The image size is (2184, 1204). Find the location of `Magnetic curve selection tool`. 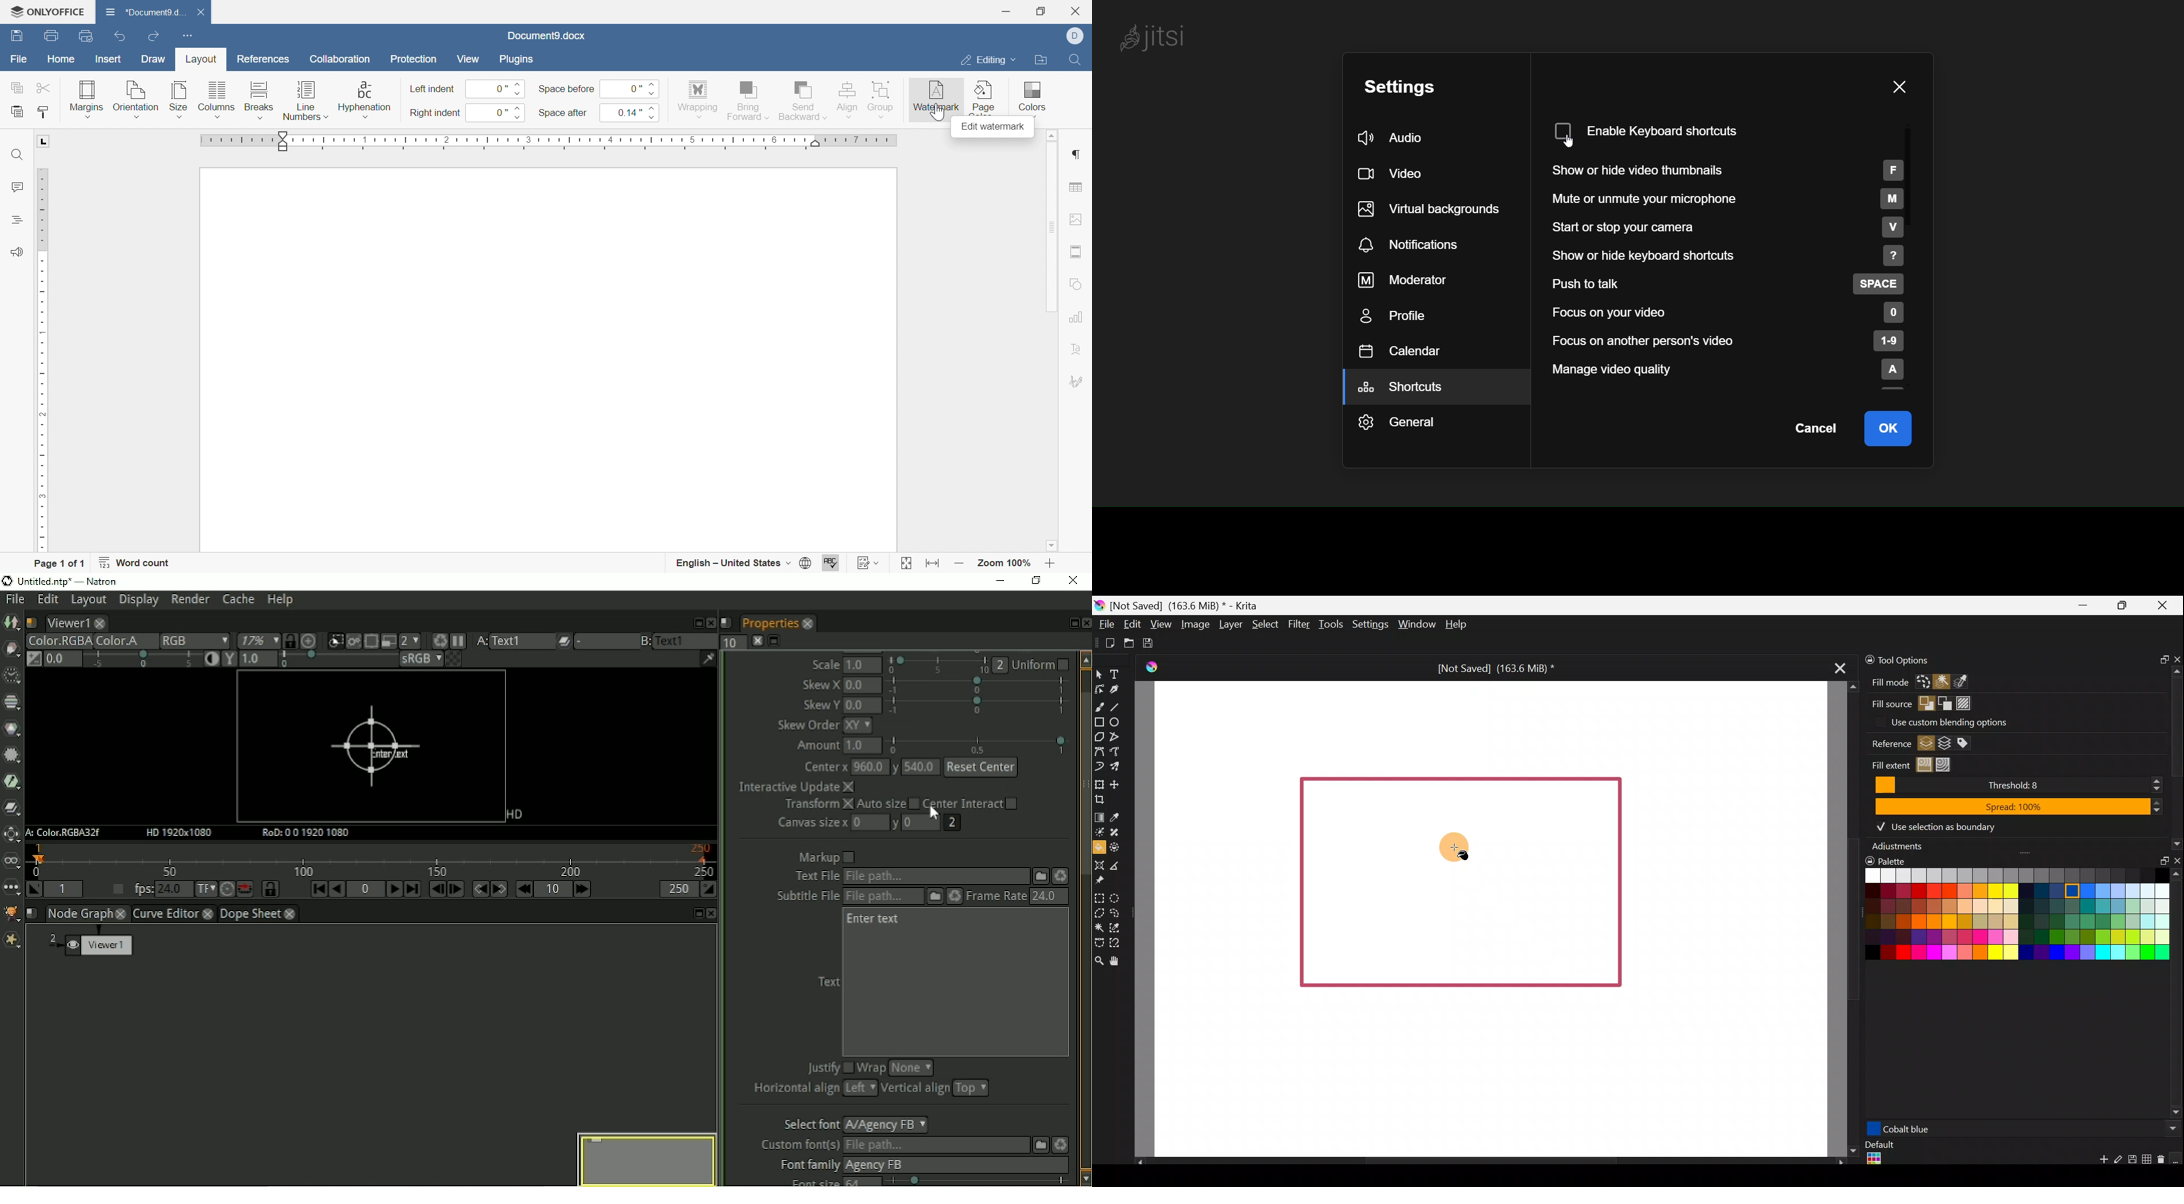

Magnetic curve selection tool is located at coordinates (1117, 940).